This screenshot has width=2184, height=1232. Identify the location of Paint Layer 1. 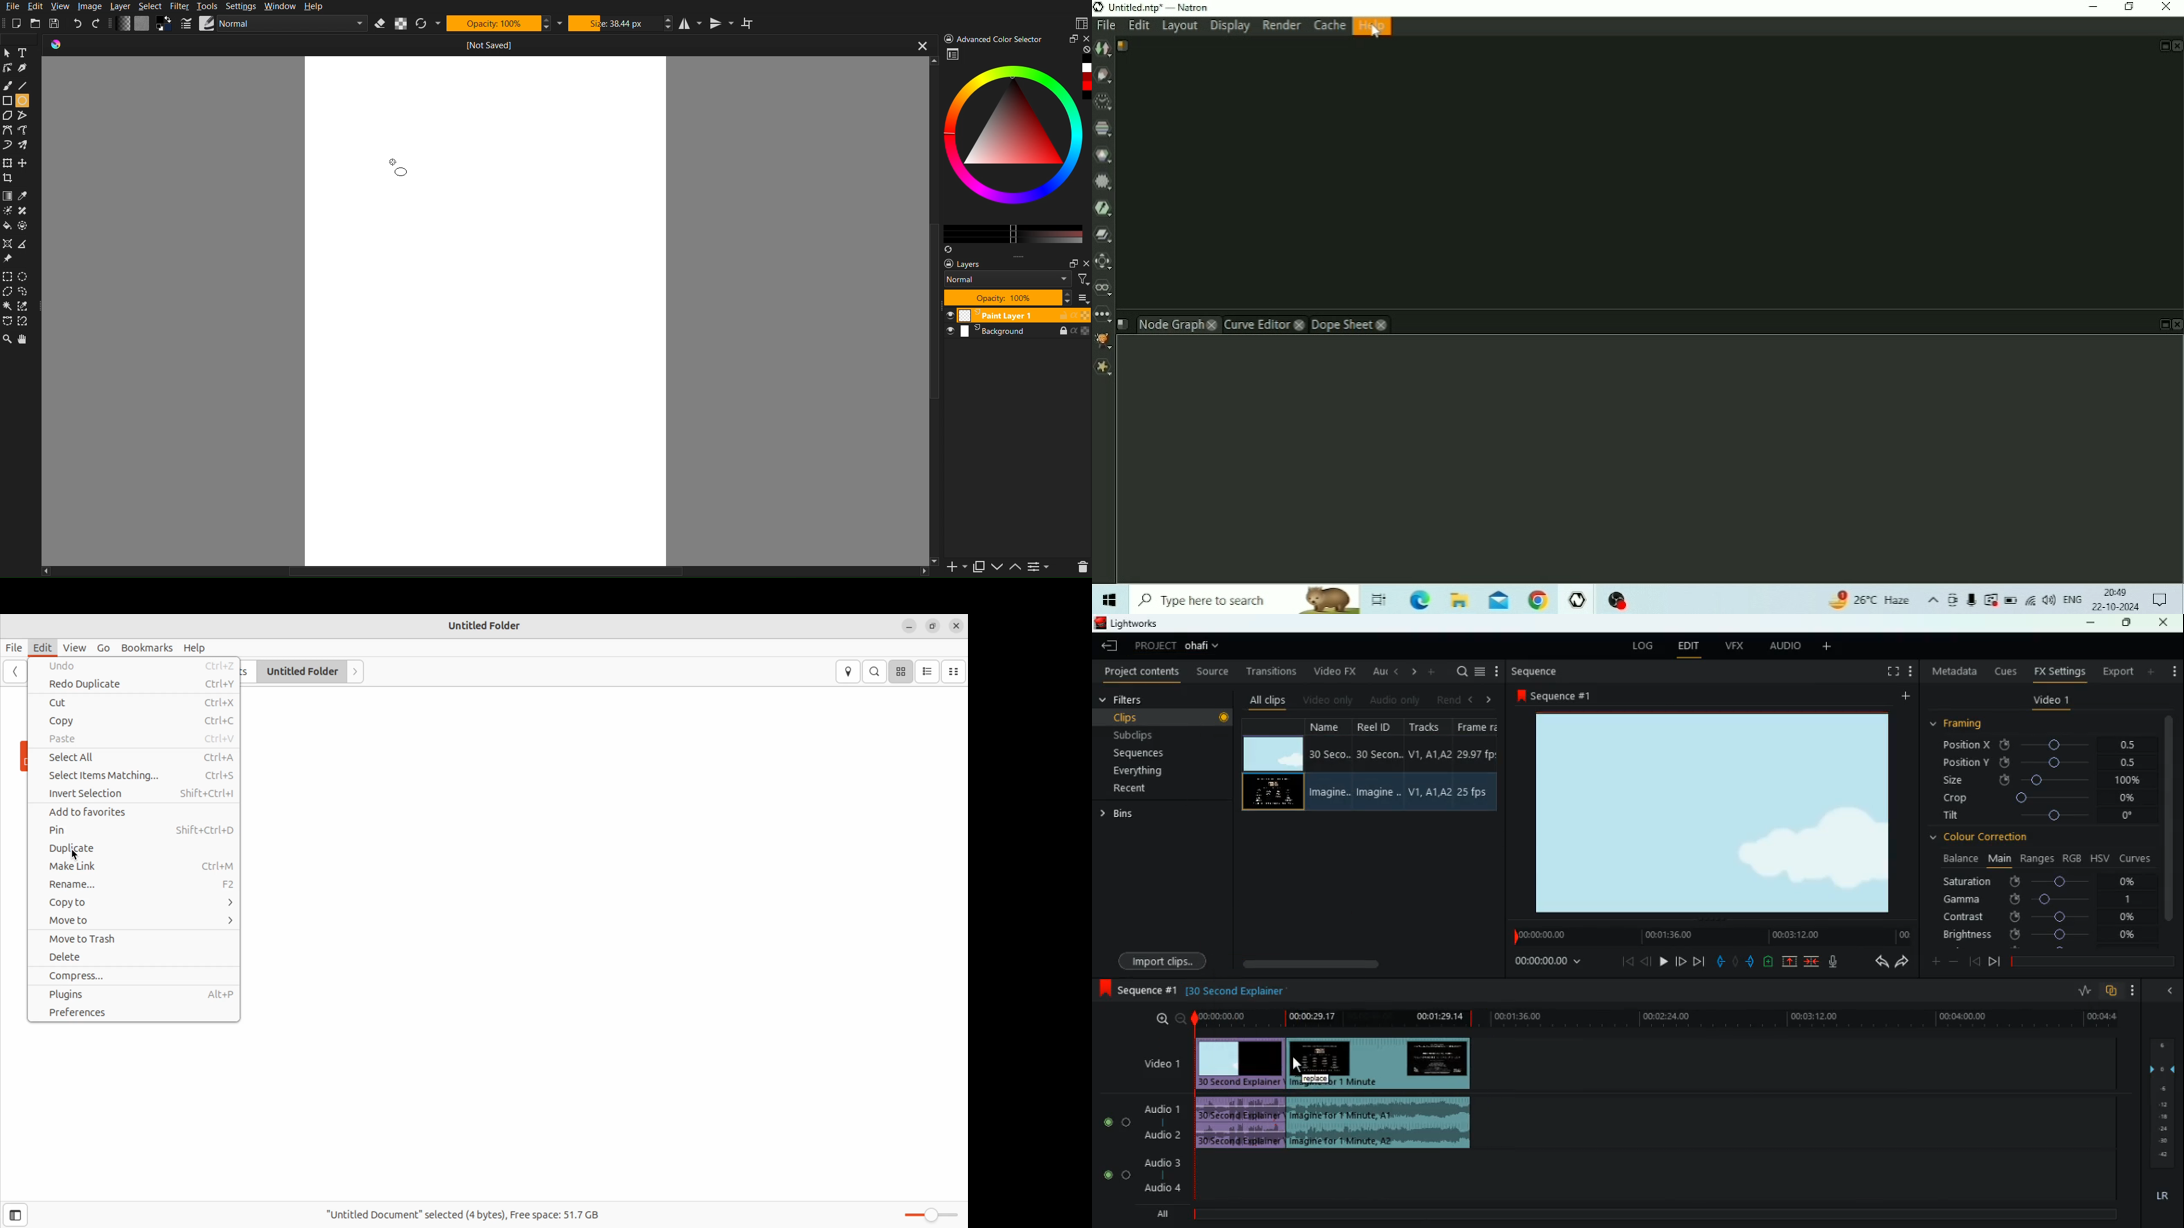
(1017, 315).